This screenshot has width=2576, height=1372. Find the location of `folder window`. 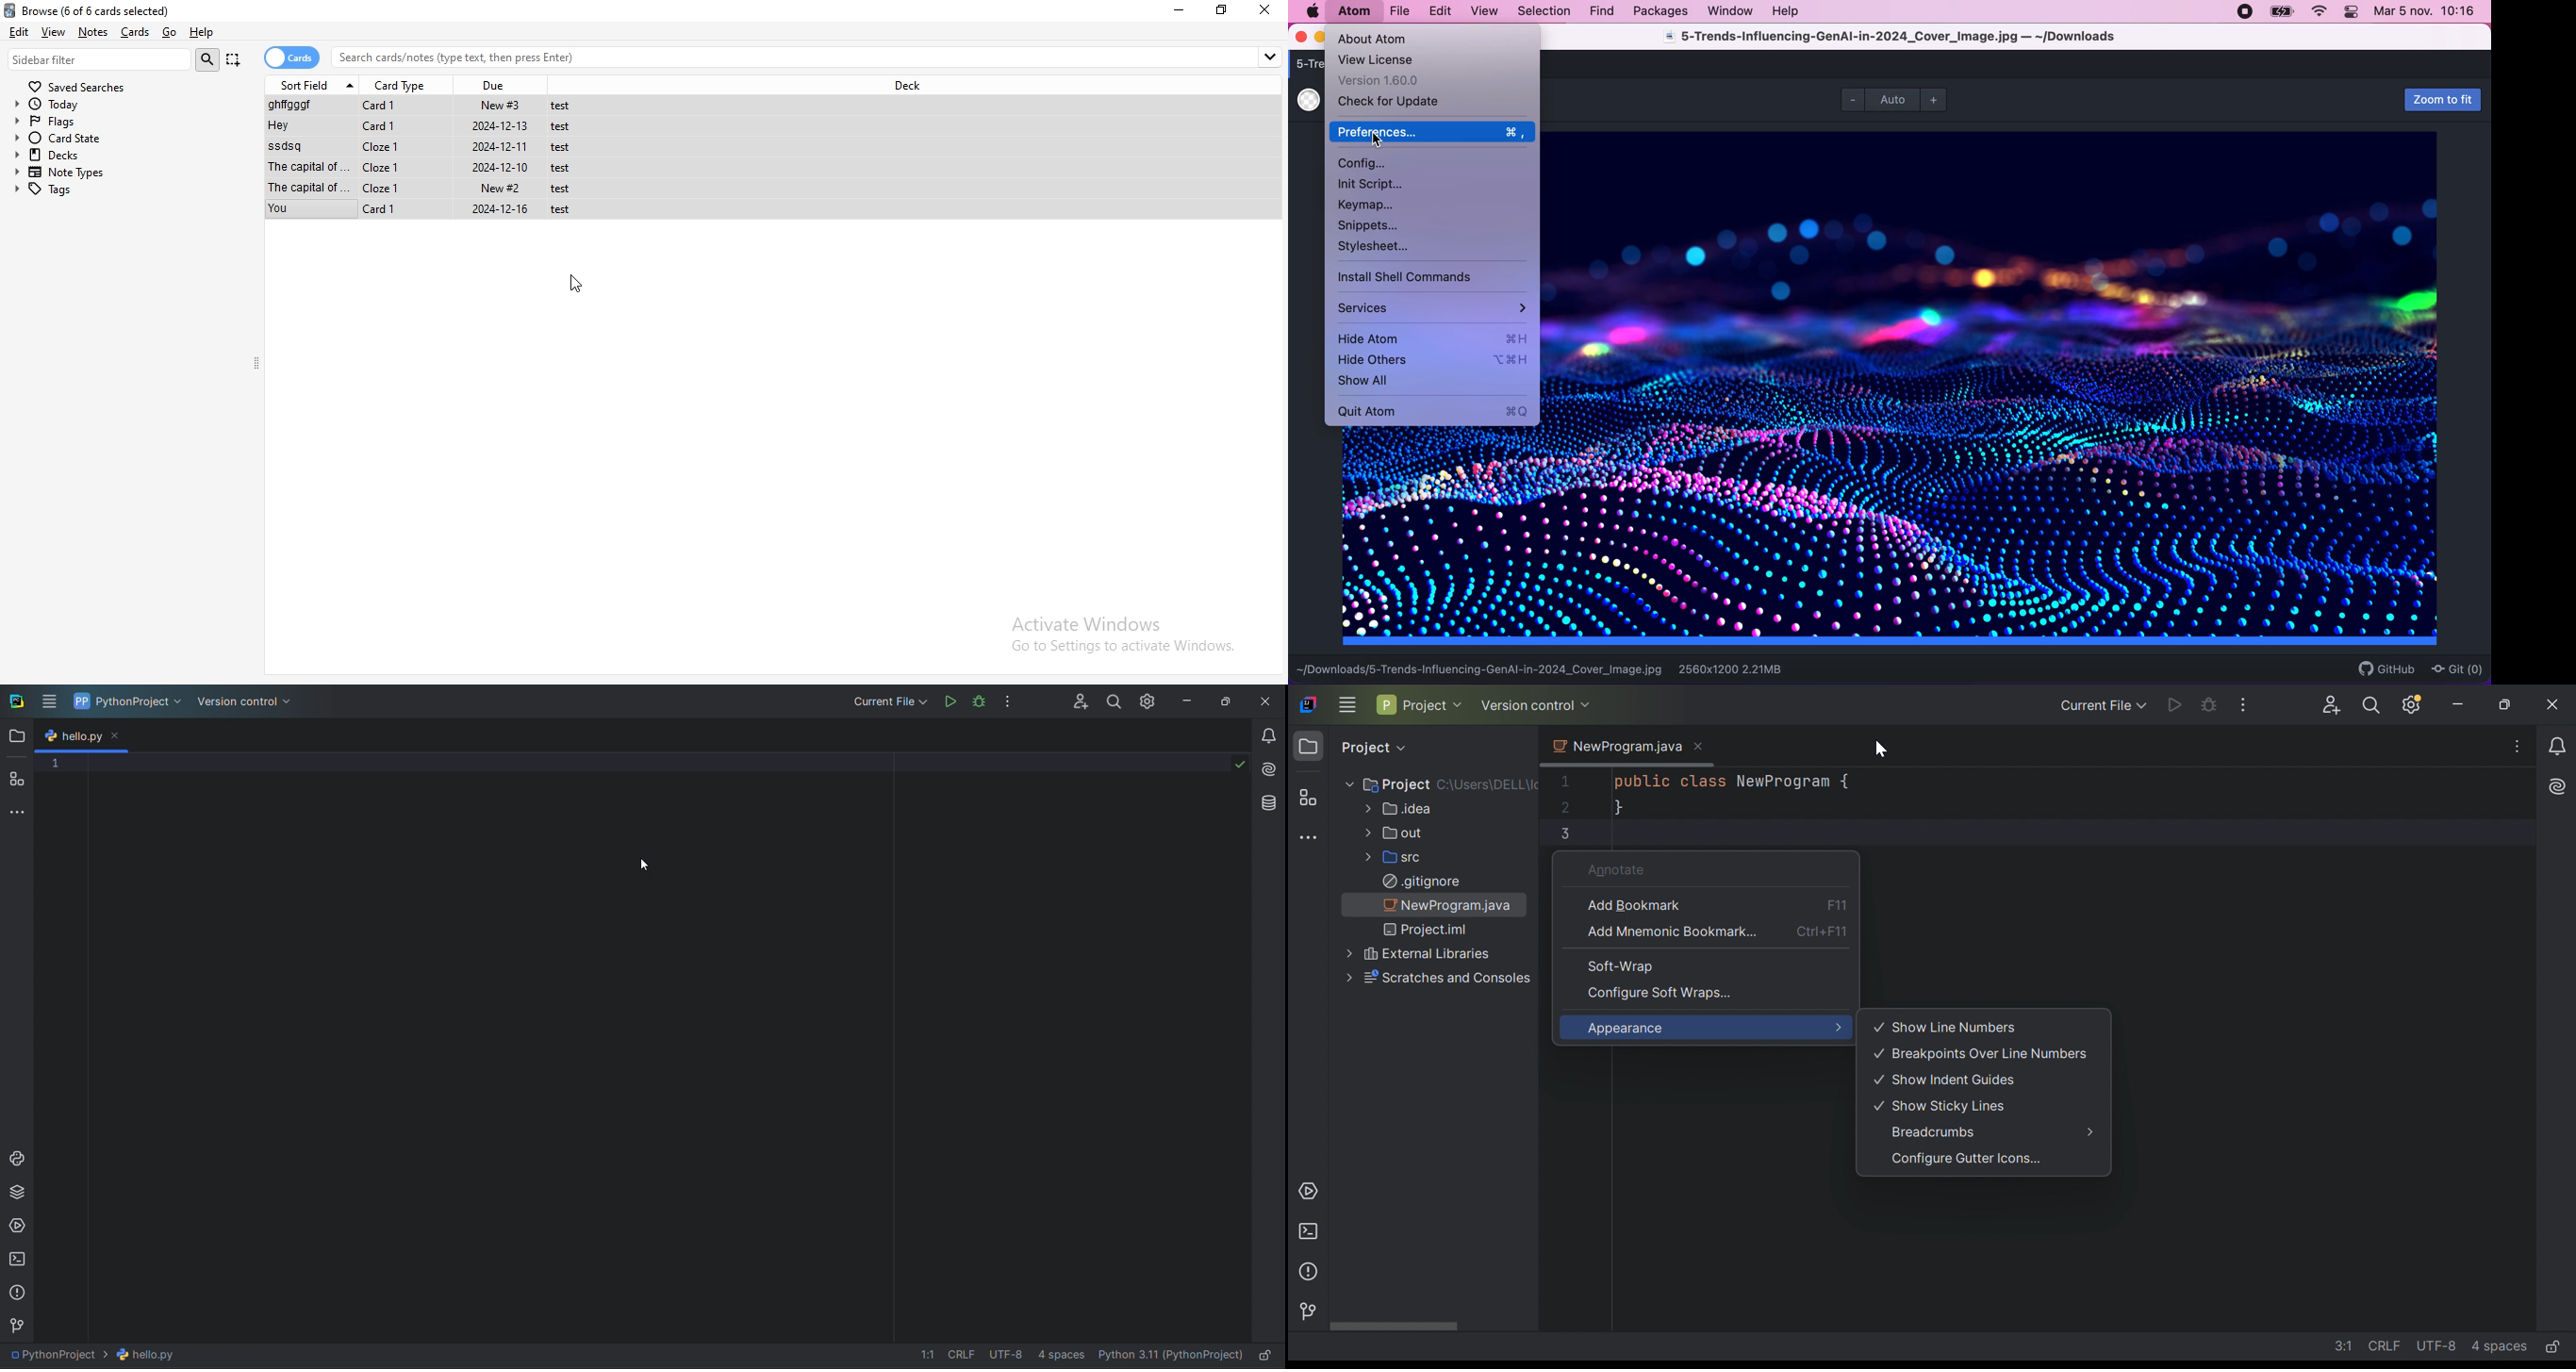

folder window is located at coordinates (16, 734).